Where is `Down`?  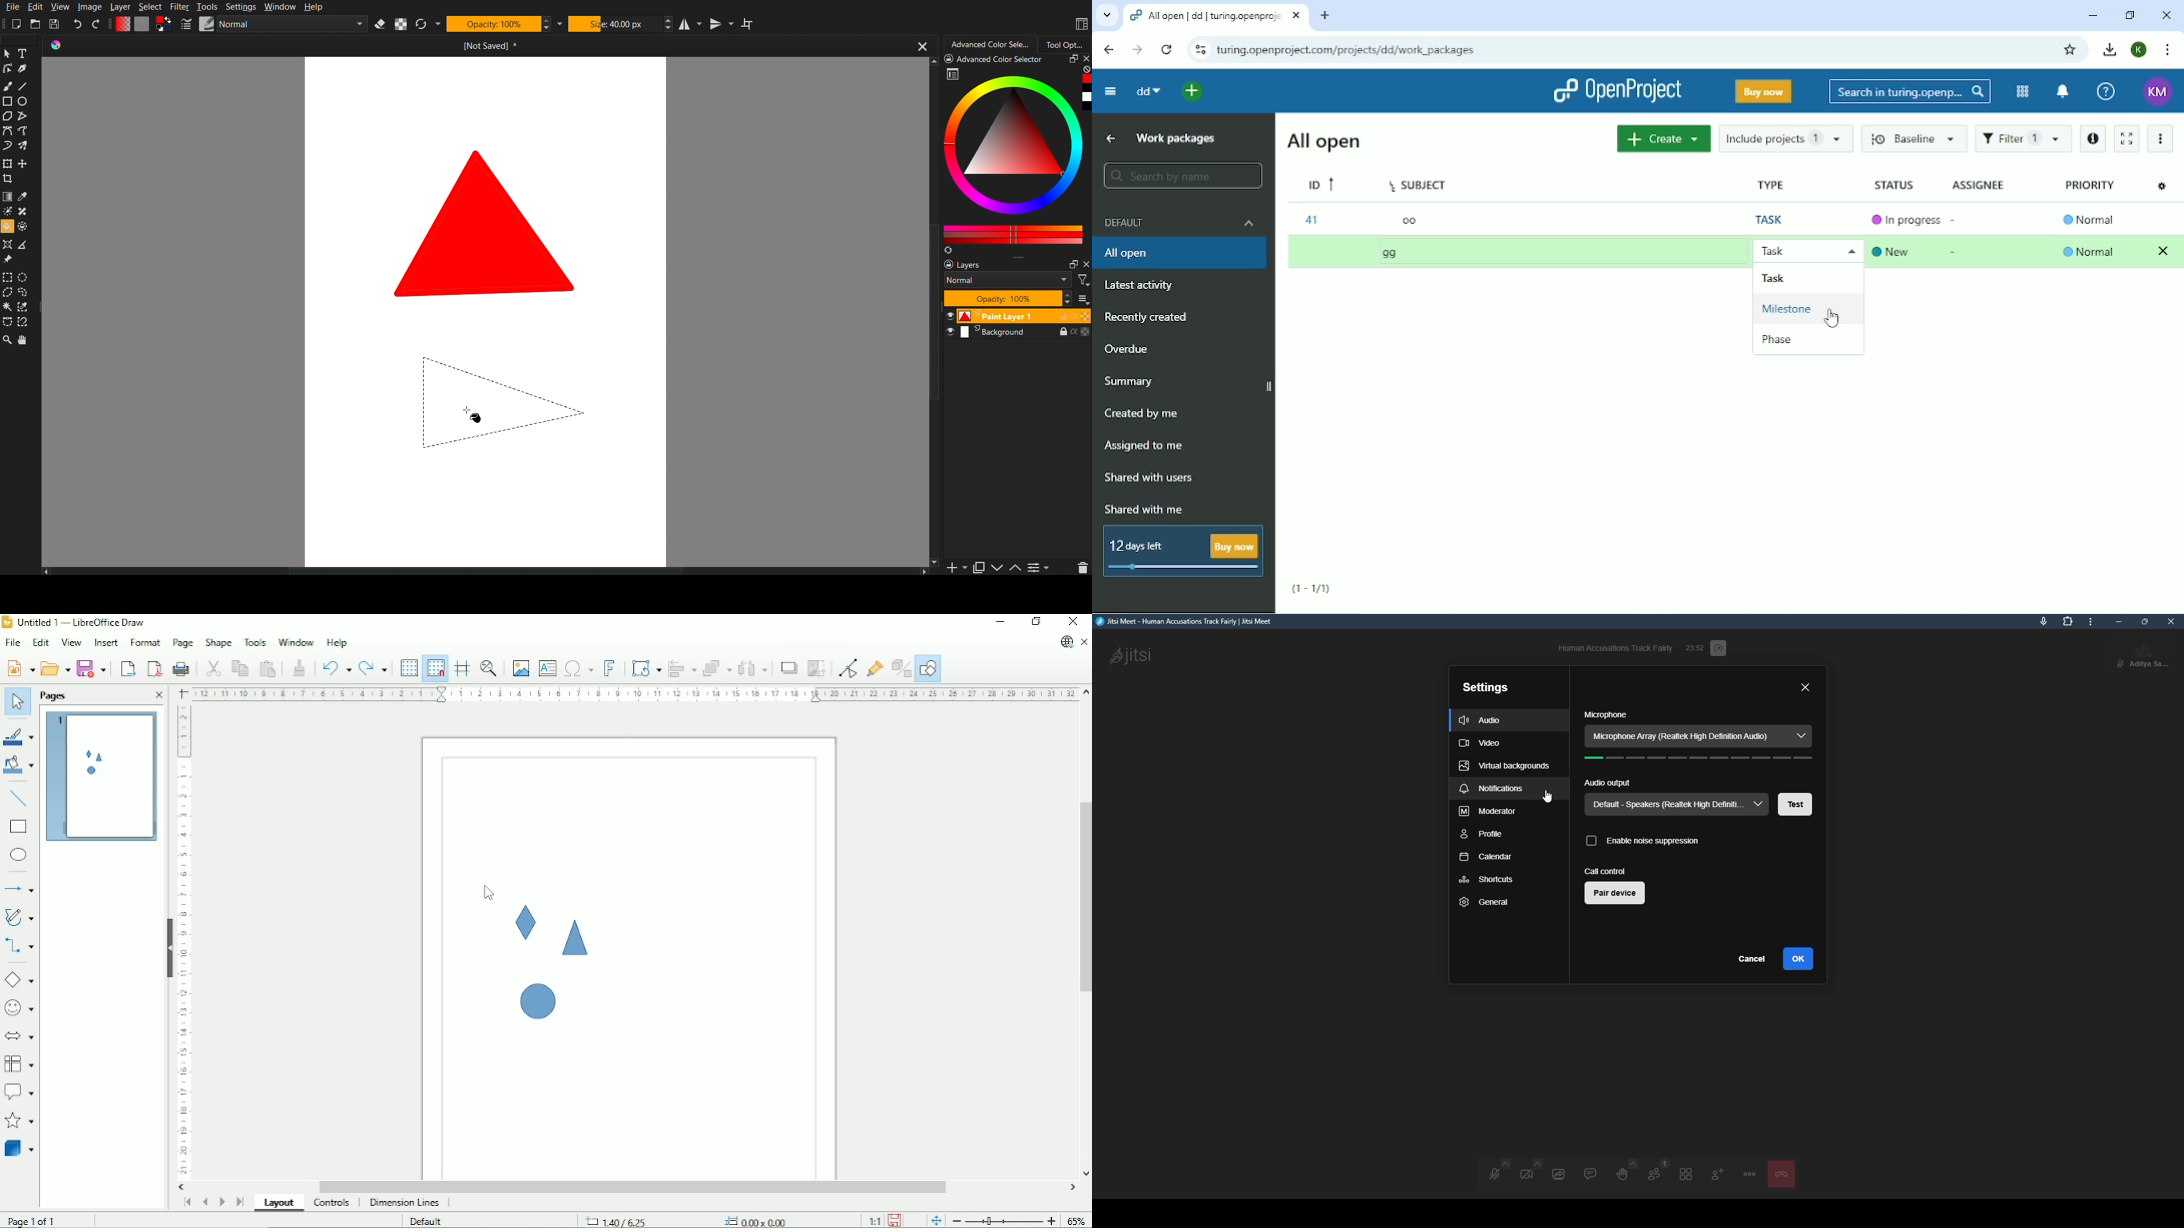 Down is located at coordinates (998, 568).